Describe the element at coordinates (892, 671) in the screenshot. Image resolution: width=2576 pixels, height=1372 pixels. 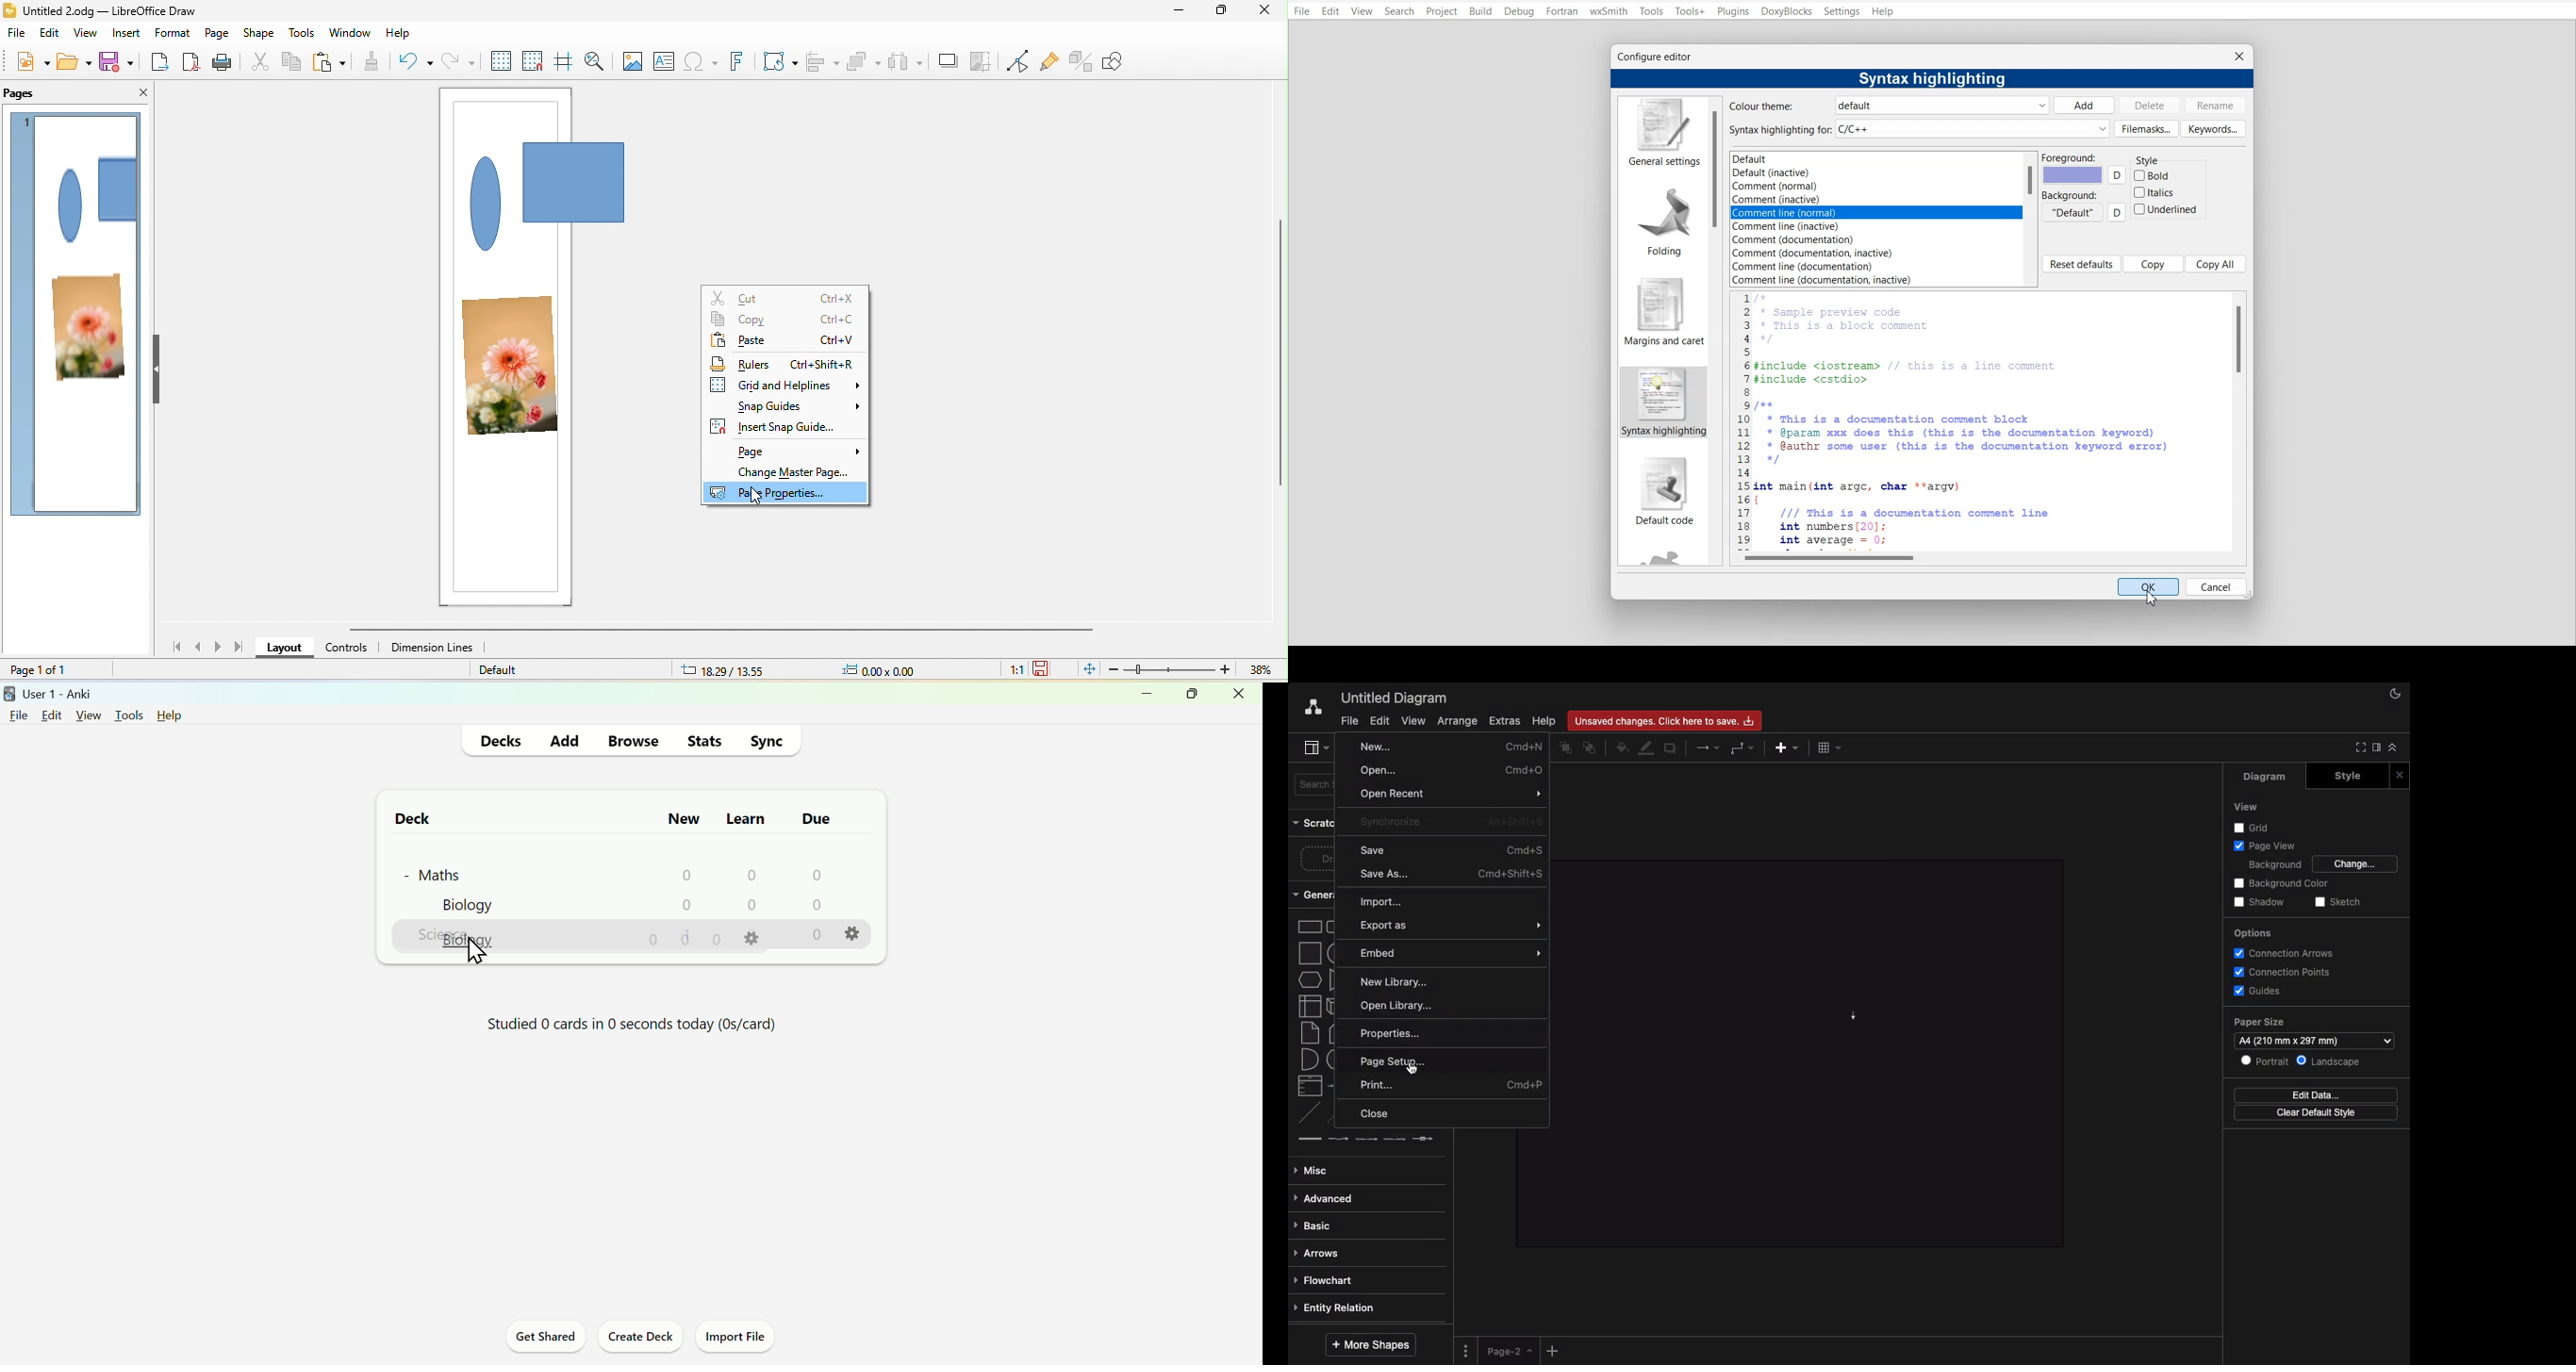
I see `0.00x0.00` at that location.